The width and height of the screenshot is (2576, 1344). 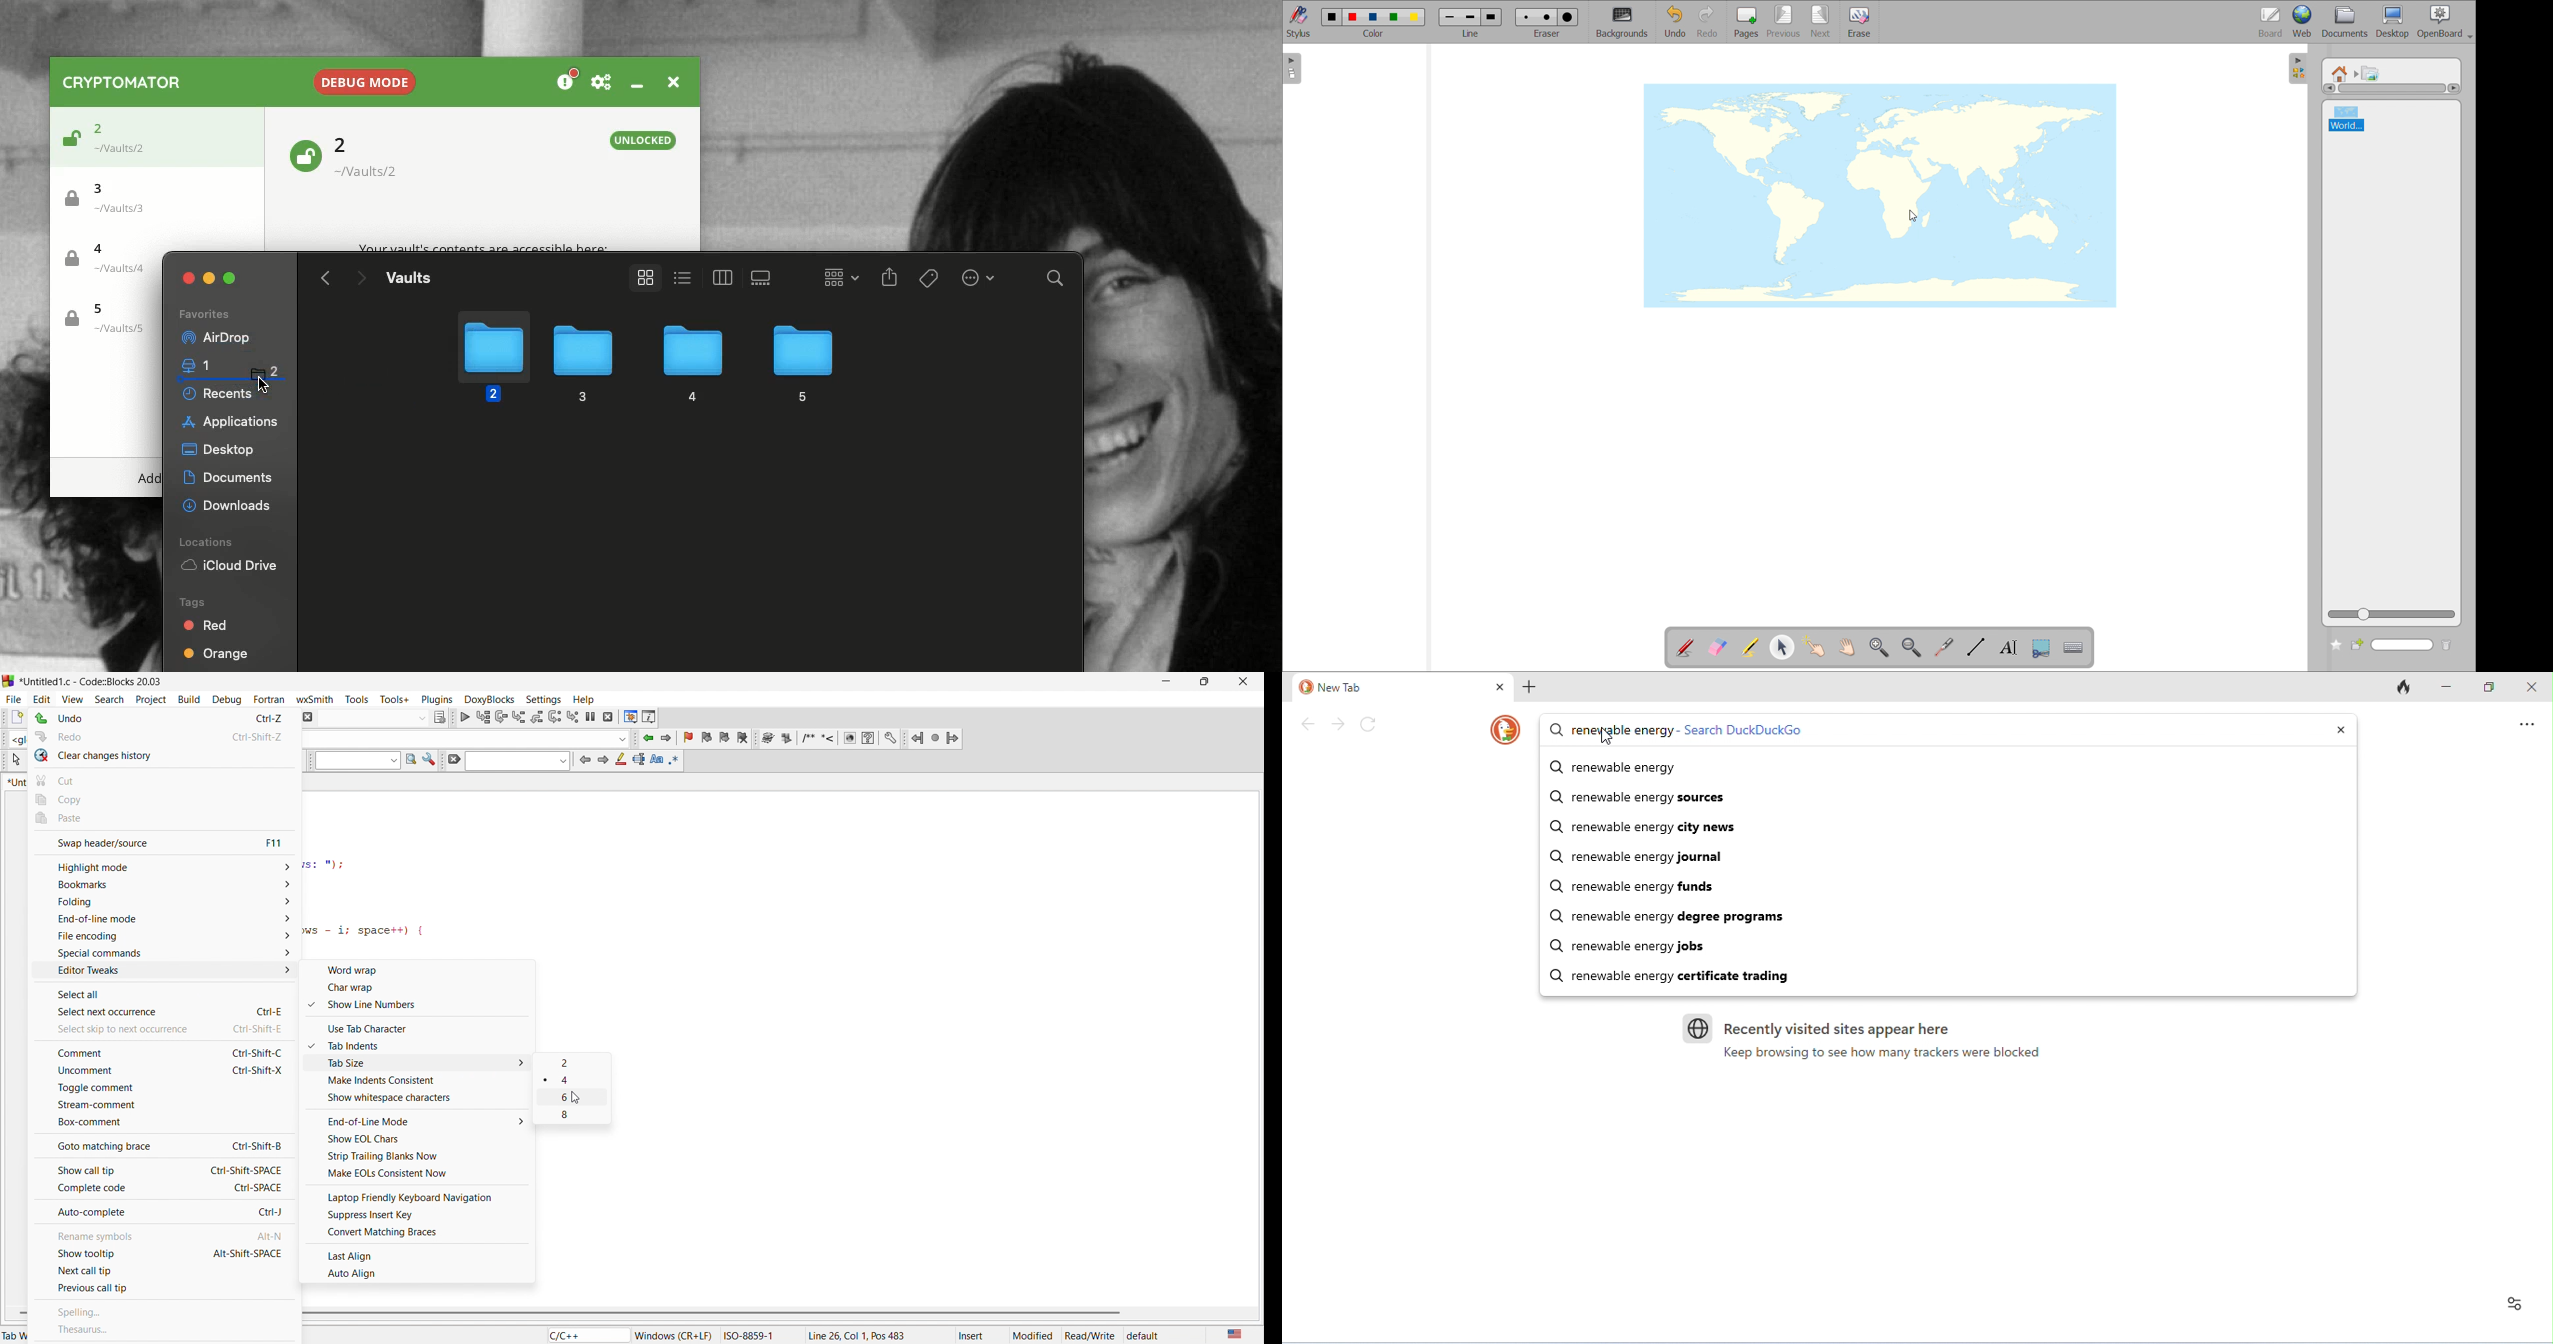 I want to click on position, so click(x=870, y=1334).